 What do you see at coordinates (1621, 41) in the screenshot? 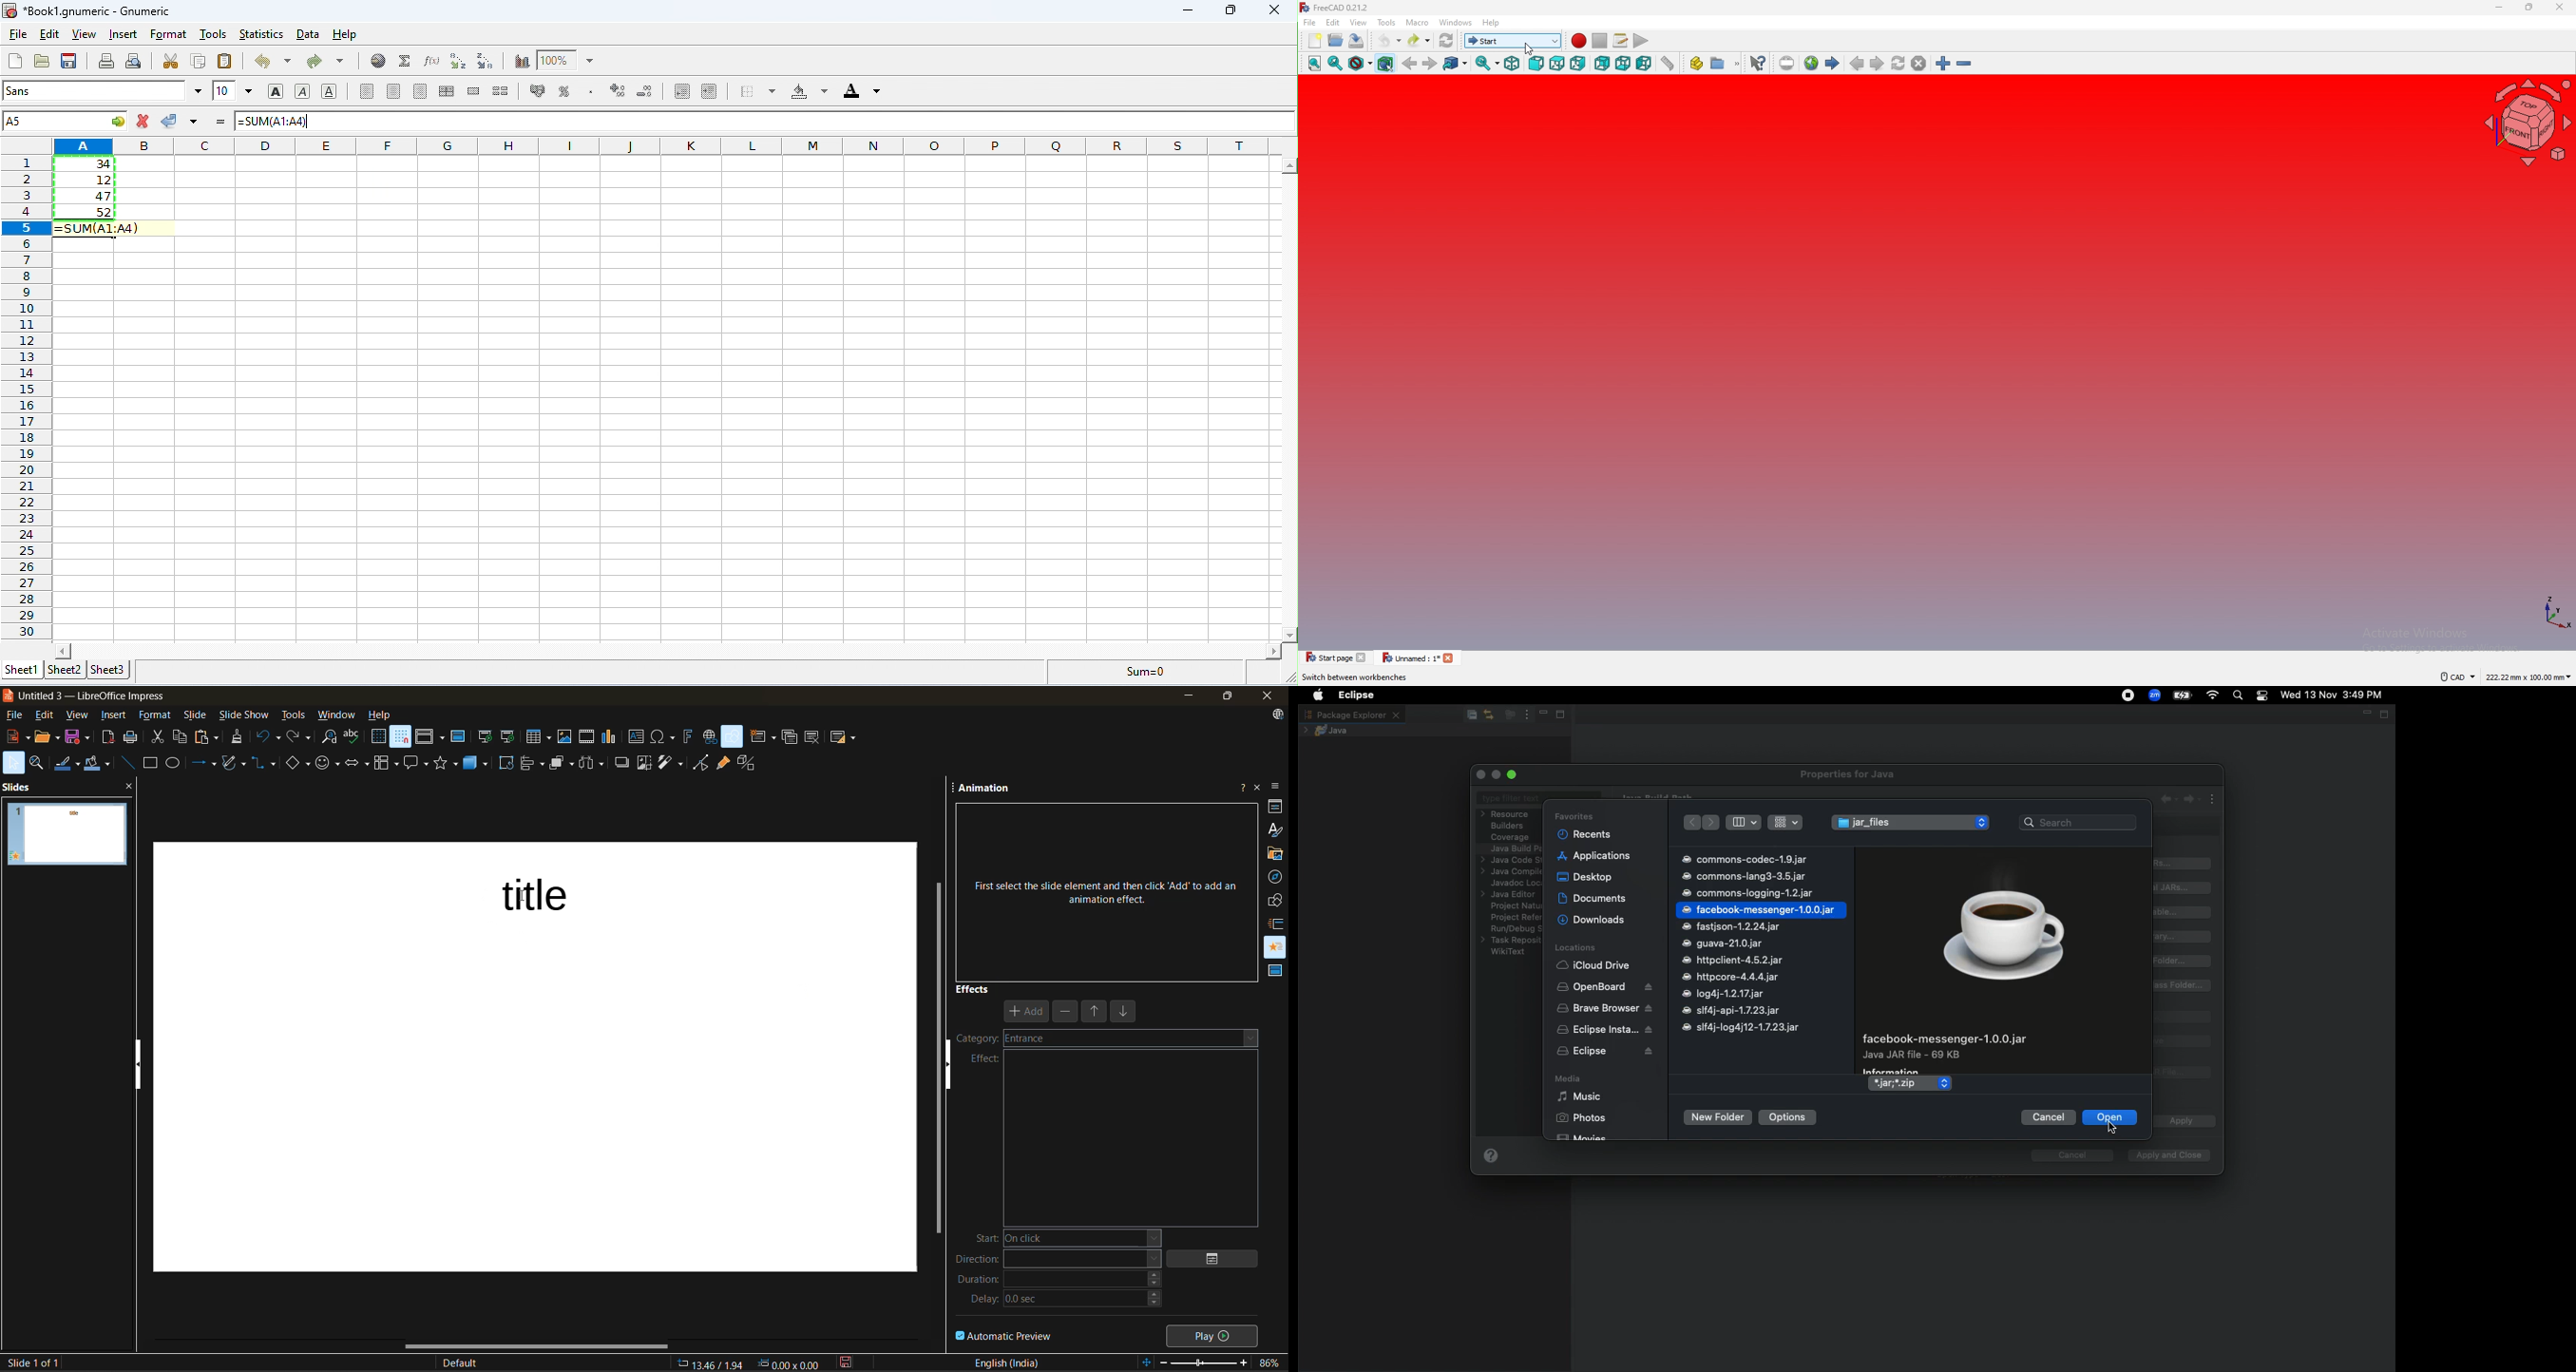
I see `macros` at bounding box center [1621, 41].